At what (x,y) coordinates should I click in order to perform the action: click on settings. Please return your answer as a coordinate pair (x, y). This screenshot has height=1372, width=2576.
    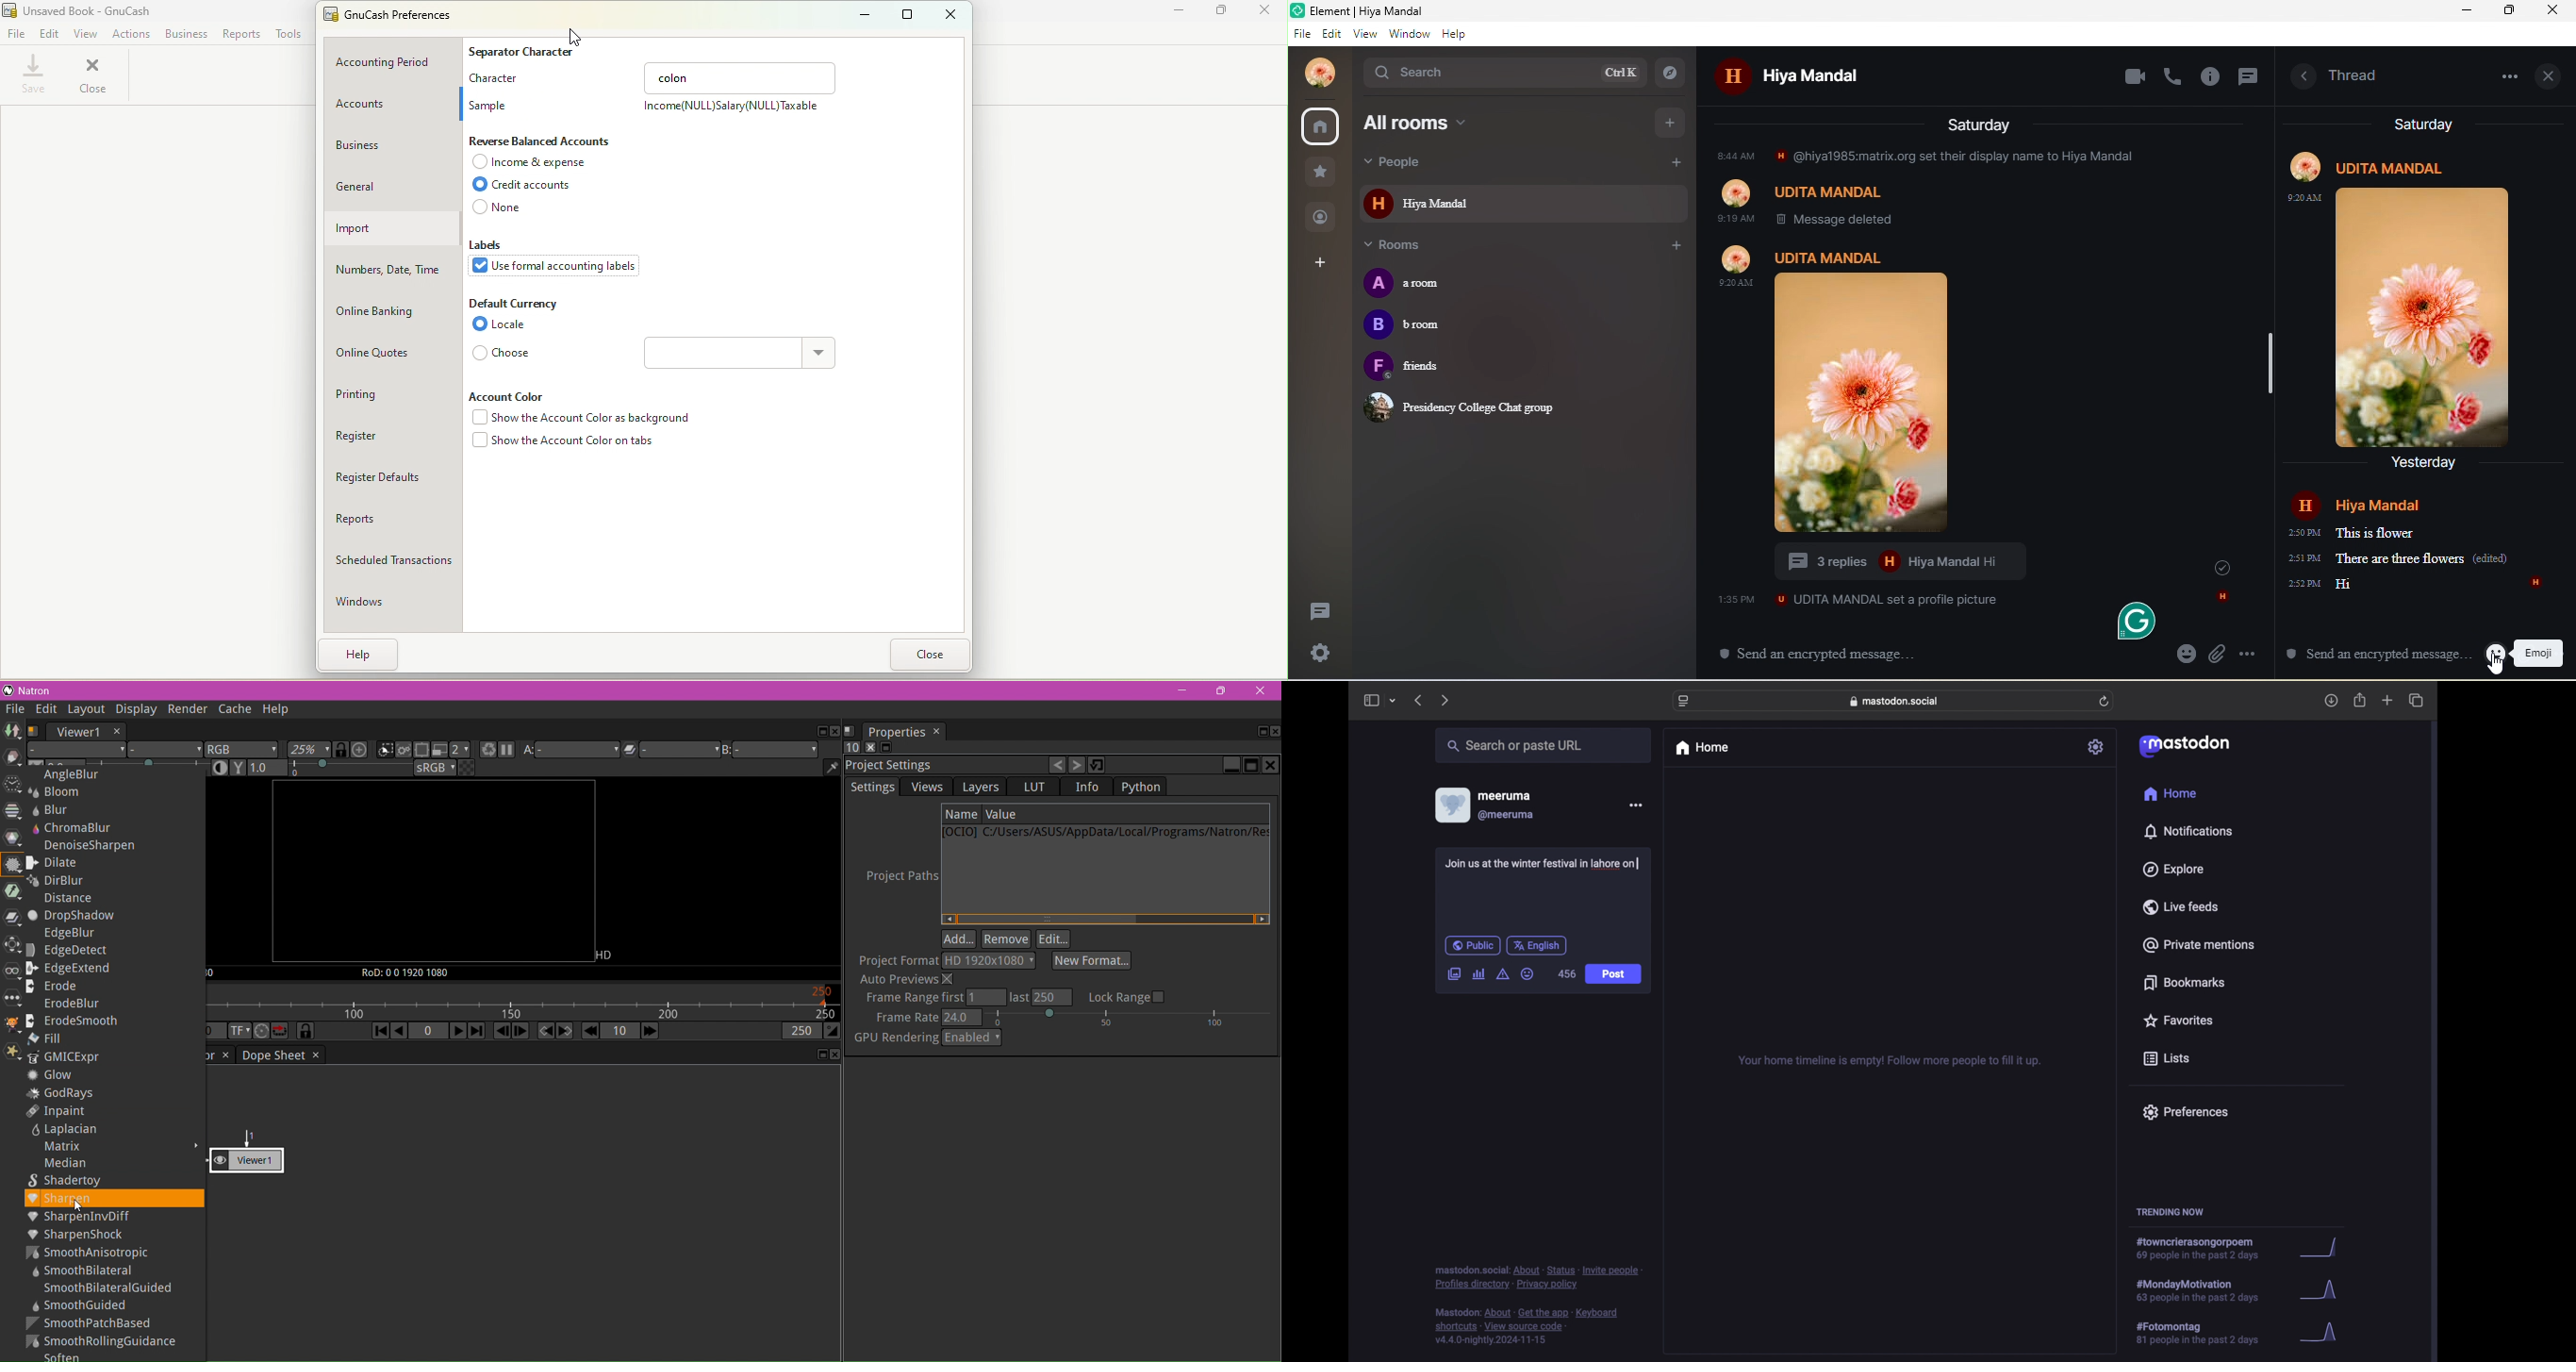
    Looking at the image, I should click on (2097, 747).